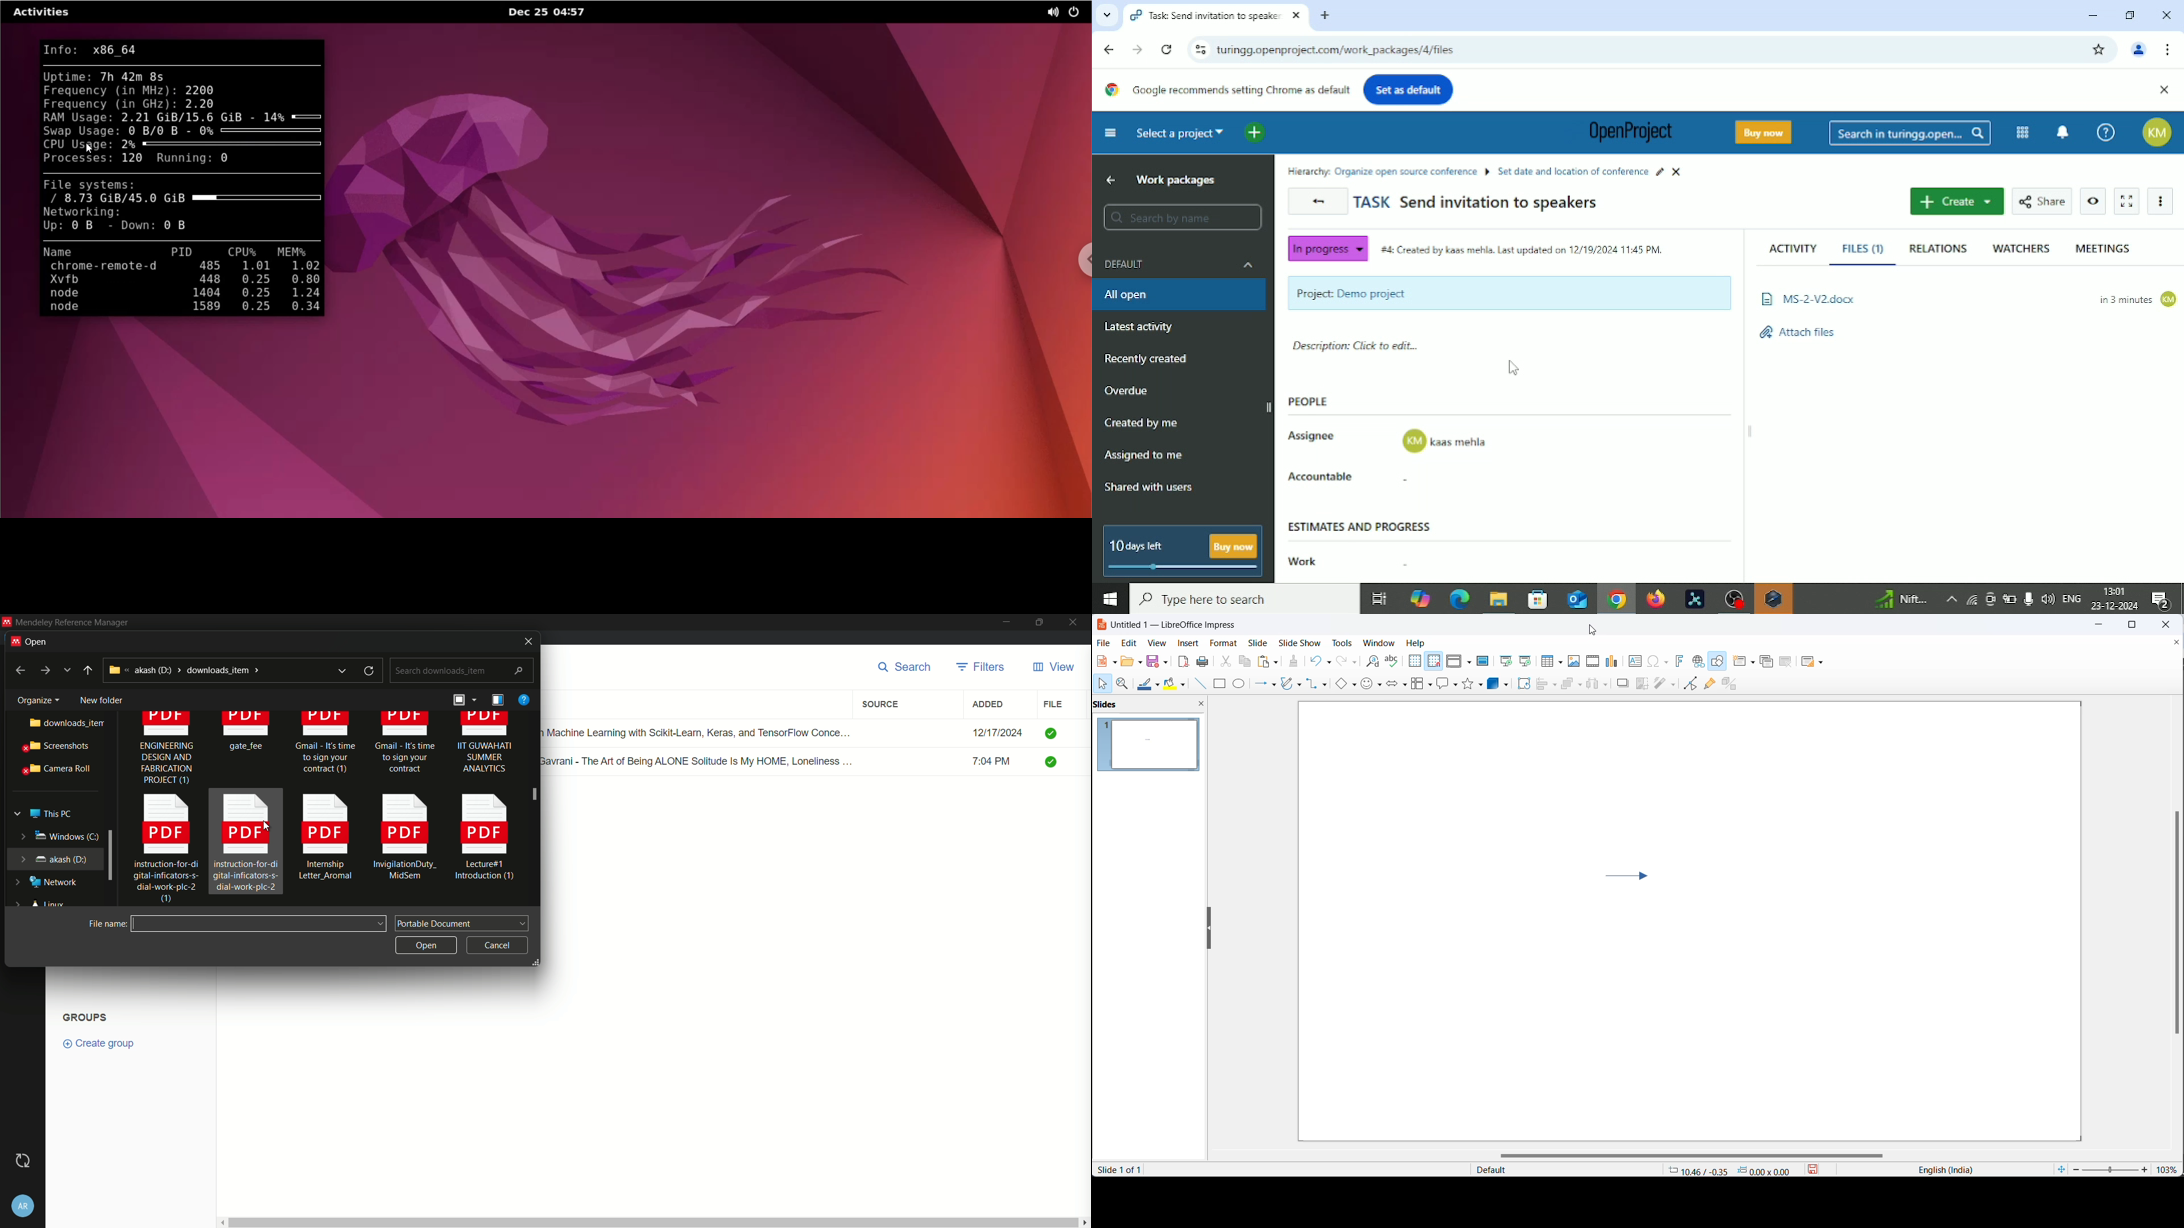 This screenshot has height=1232, width=2184. Describe the element at coordinates (1130, 661) in the screenshot. I see `open options` at that location.